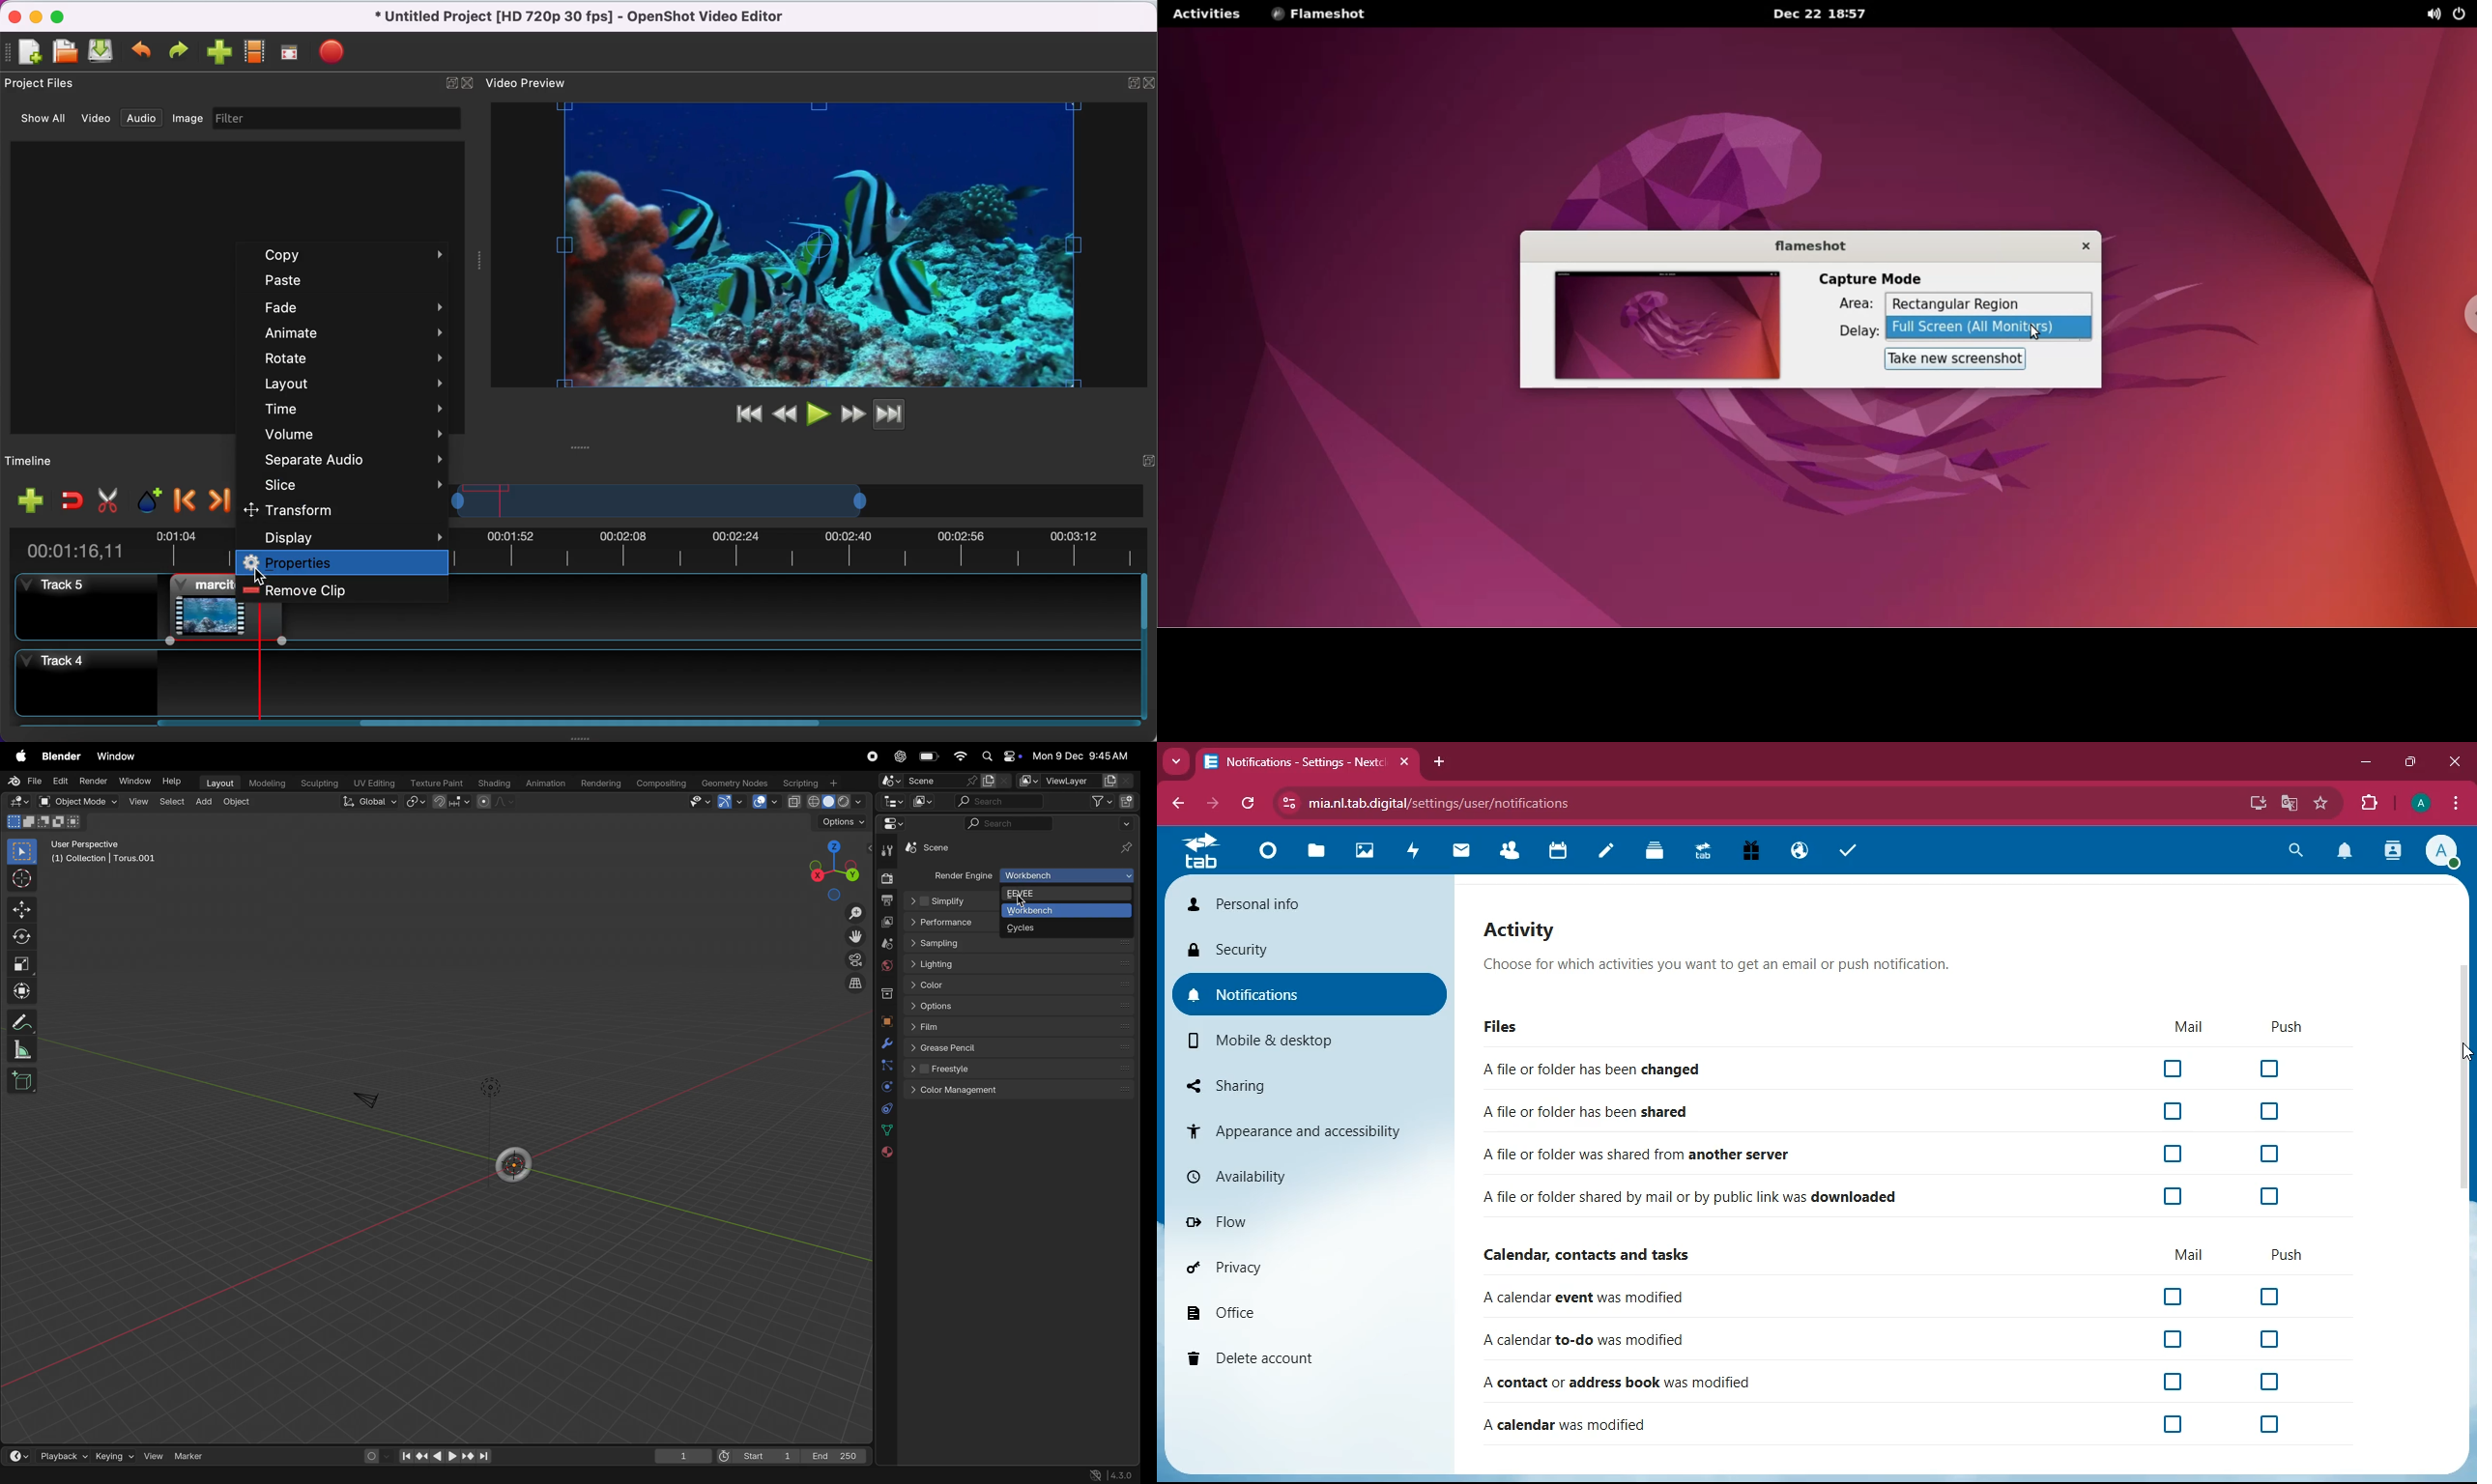  What do you see at coordinates (2290, 1256) in the screenshot?
I see `push` at bounding box center [2290, 1256].